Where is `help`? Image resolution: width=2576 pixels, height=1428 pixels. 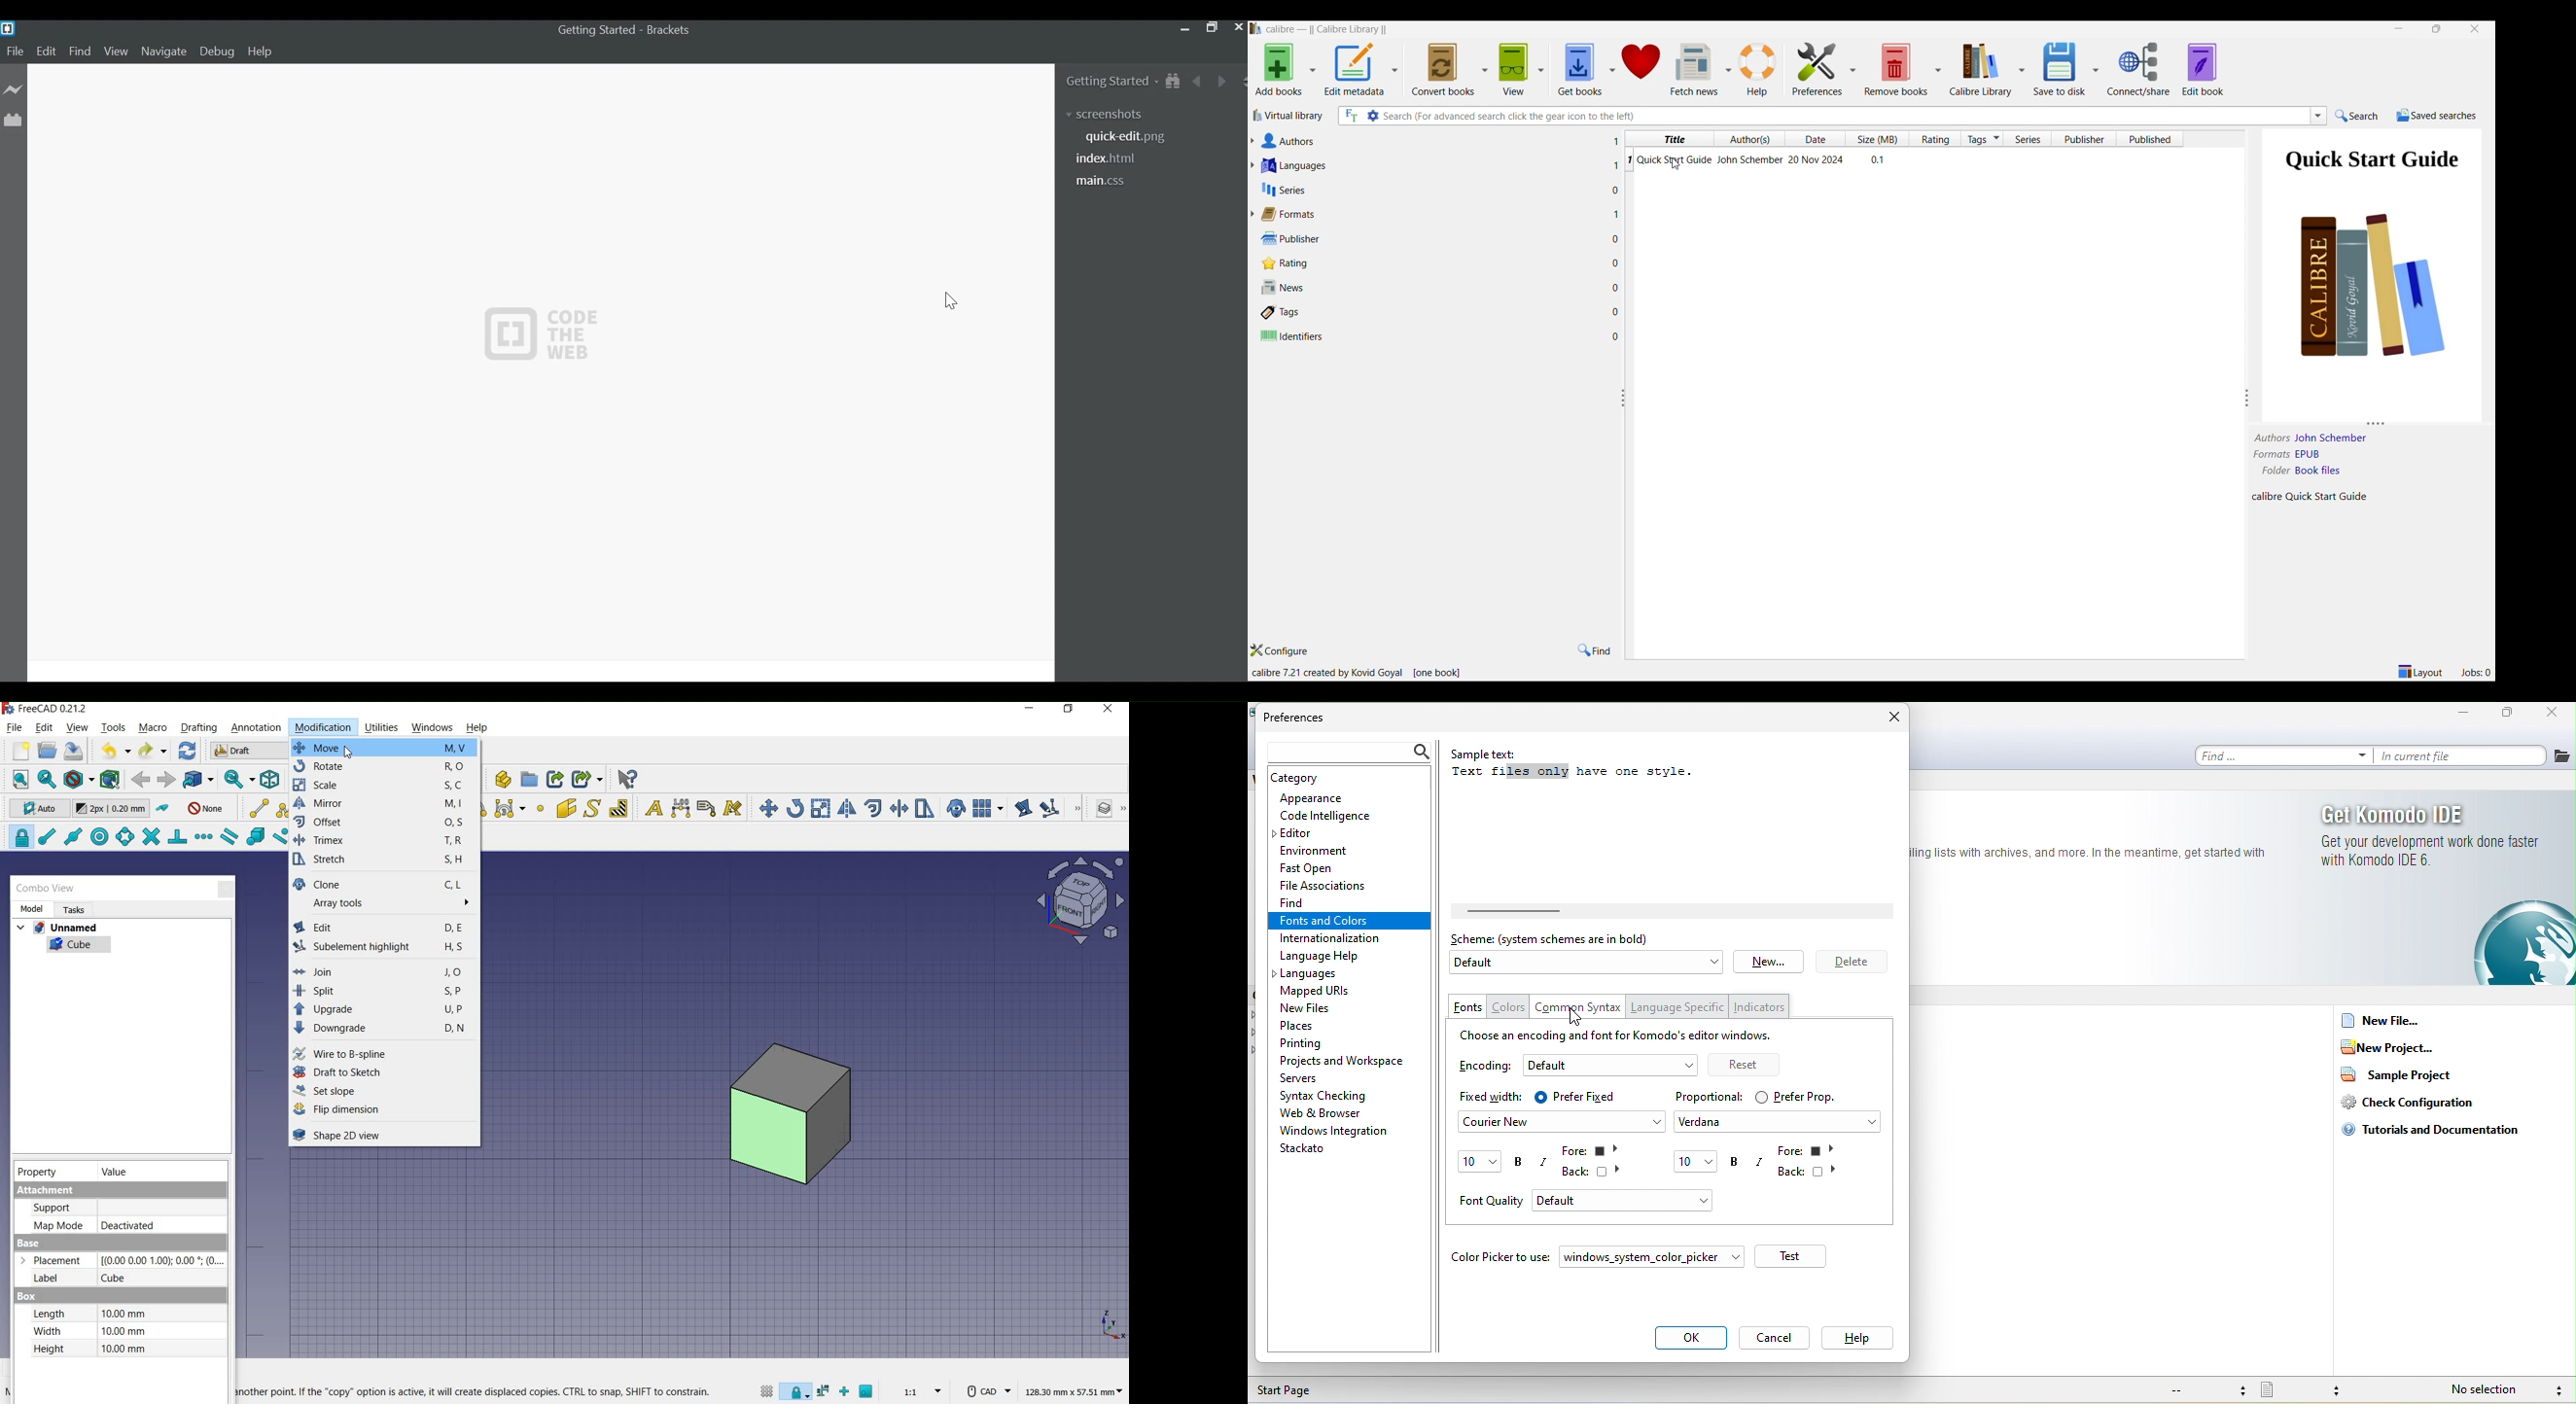
help is located at coordinates (1761, 69).